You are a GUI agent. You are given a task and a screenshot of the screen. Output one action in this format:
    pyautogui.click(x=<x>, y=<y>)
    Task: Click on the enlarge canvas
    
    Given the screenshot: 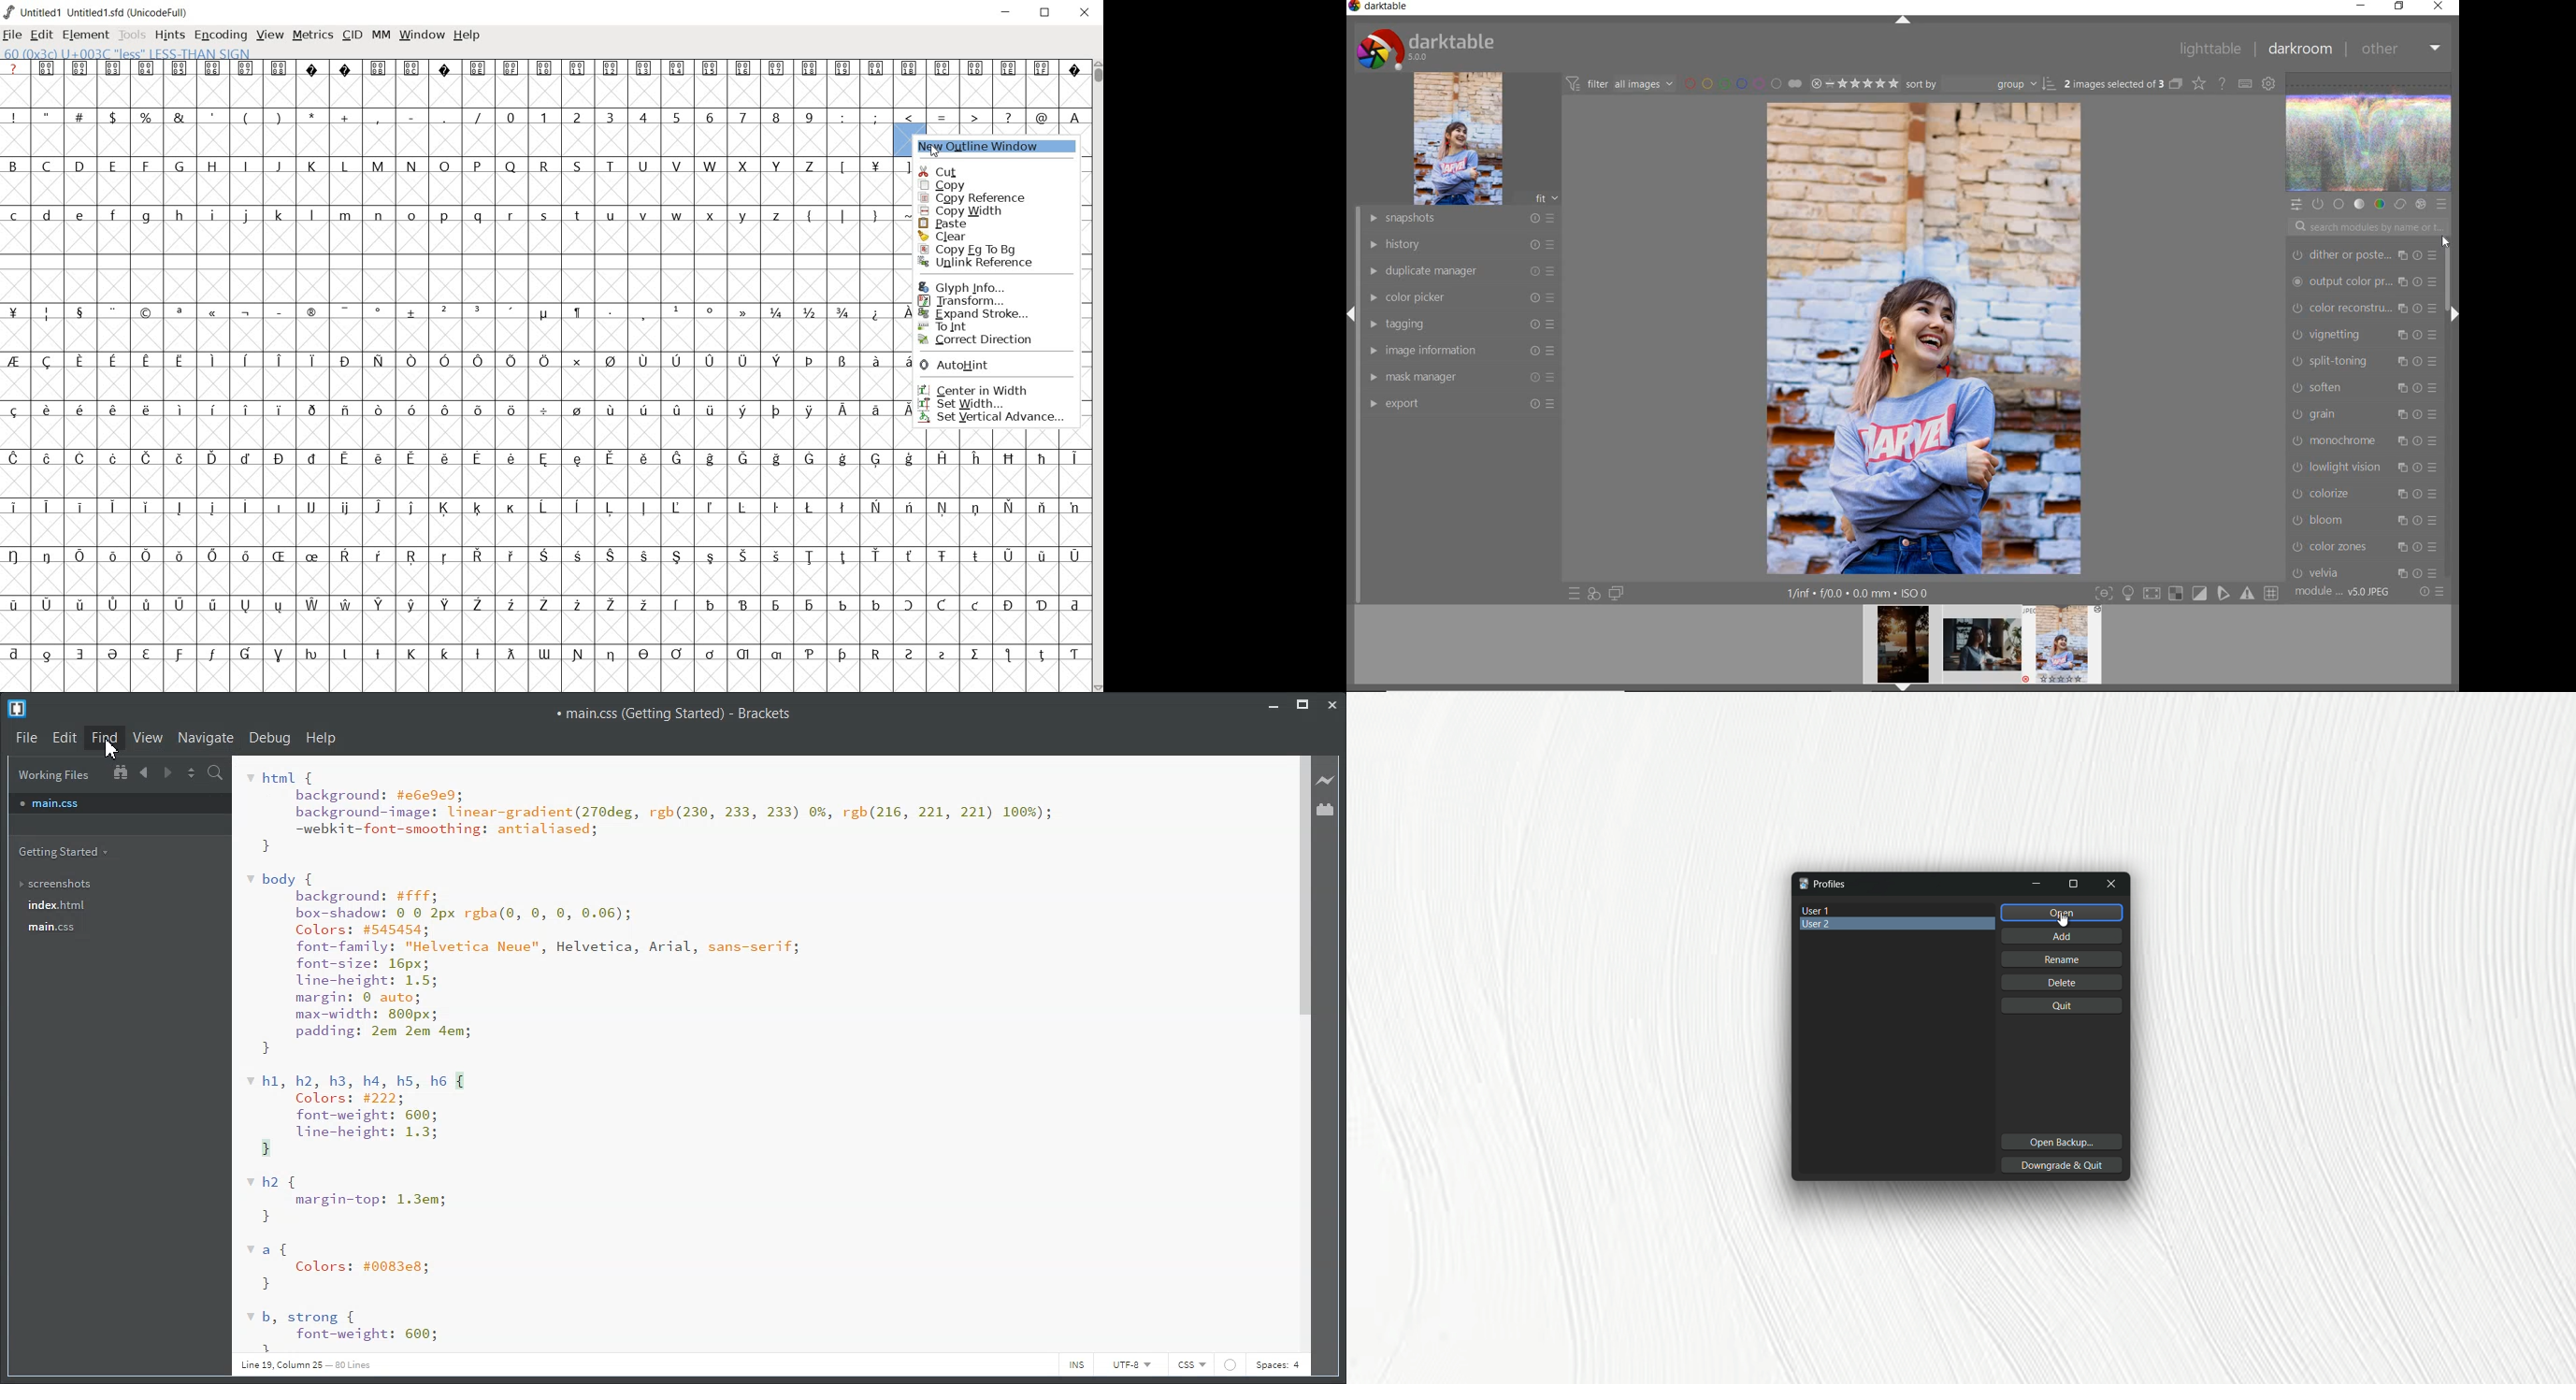 What is the action you would take?
    pyautogui.click(x=2364, y=438)
    